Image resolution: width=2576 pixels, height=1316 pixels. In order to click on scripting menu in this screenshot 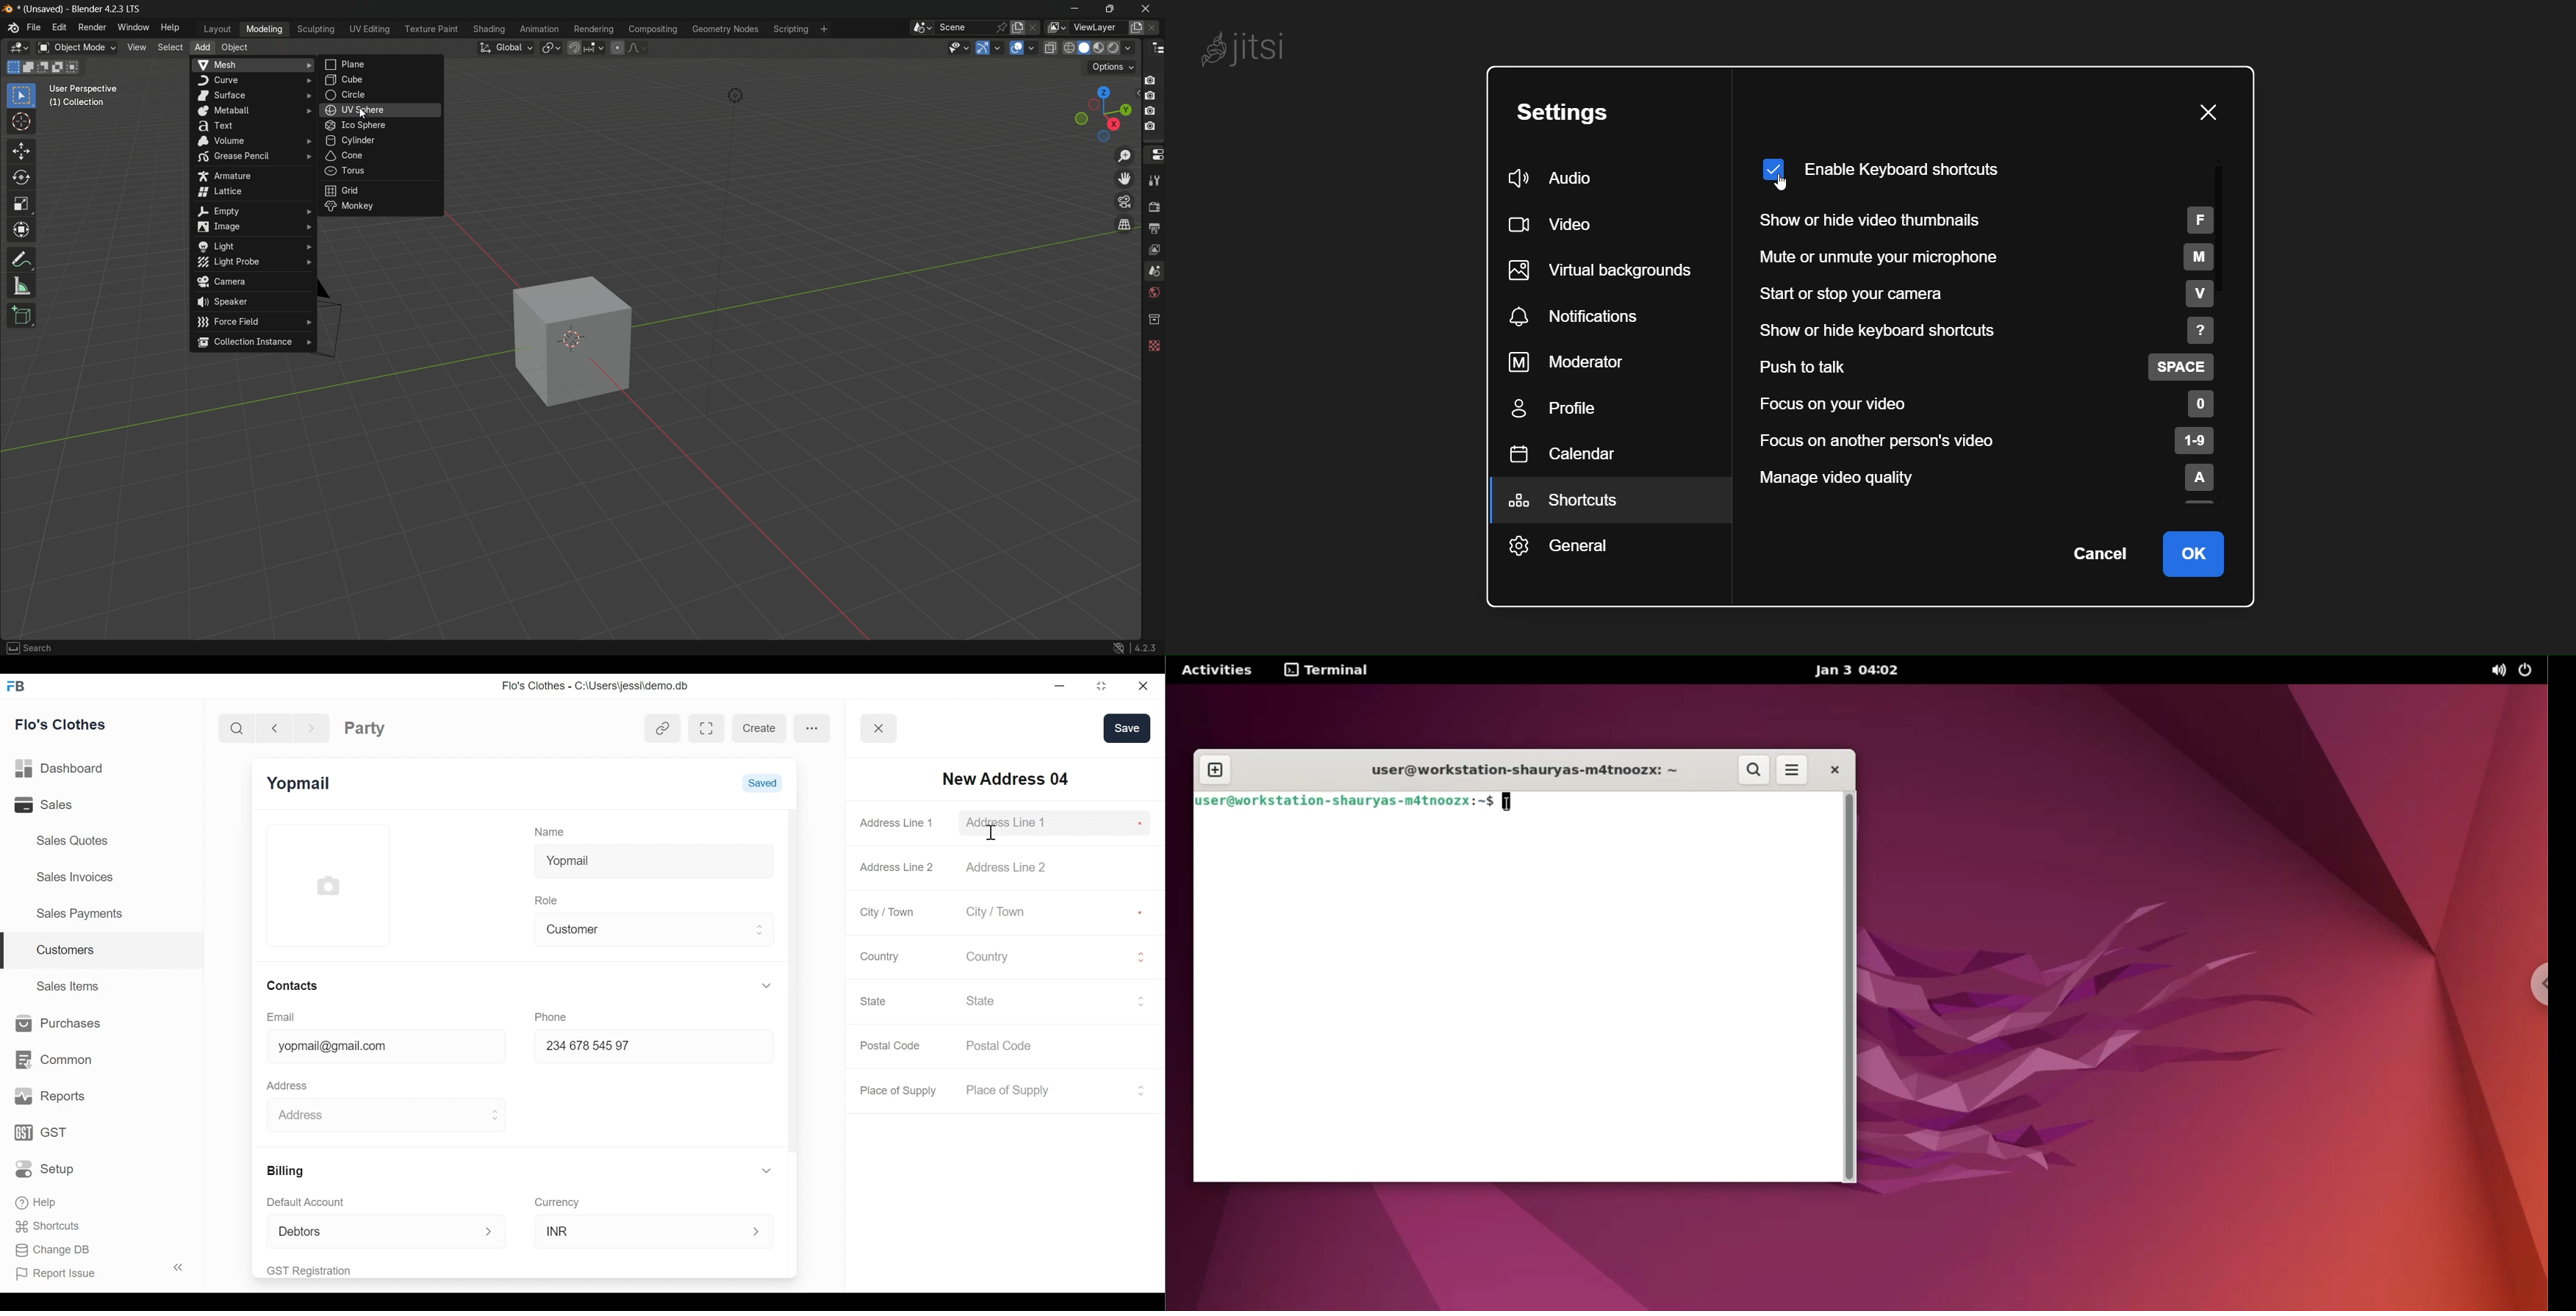, I will do `click(790, 29)`.